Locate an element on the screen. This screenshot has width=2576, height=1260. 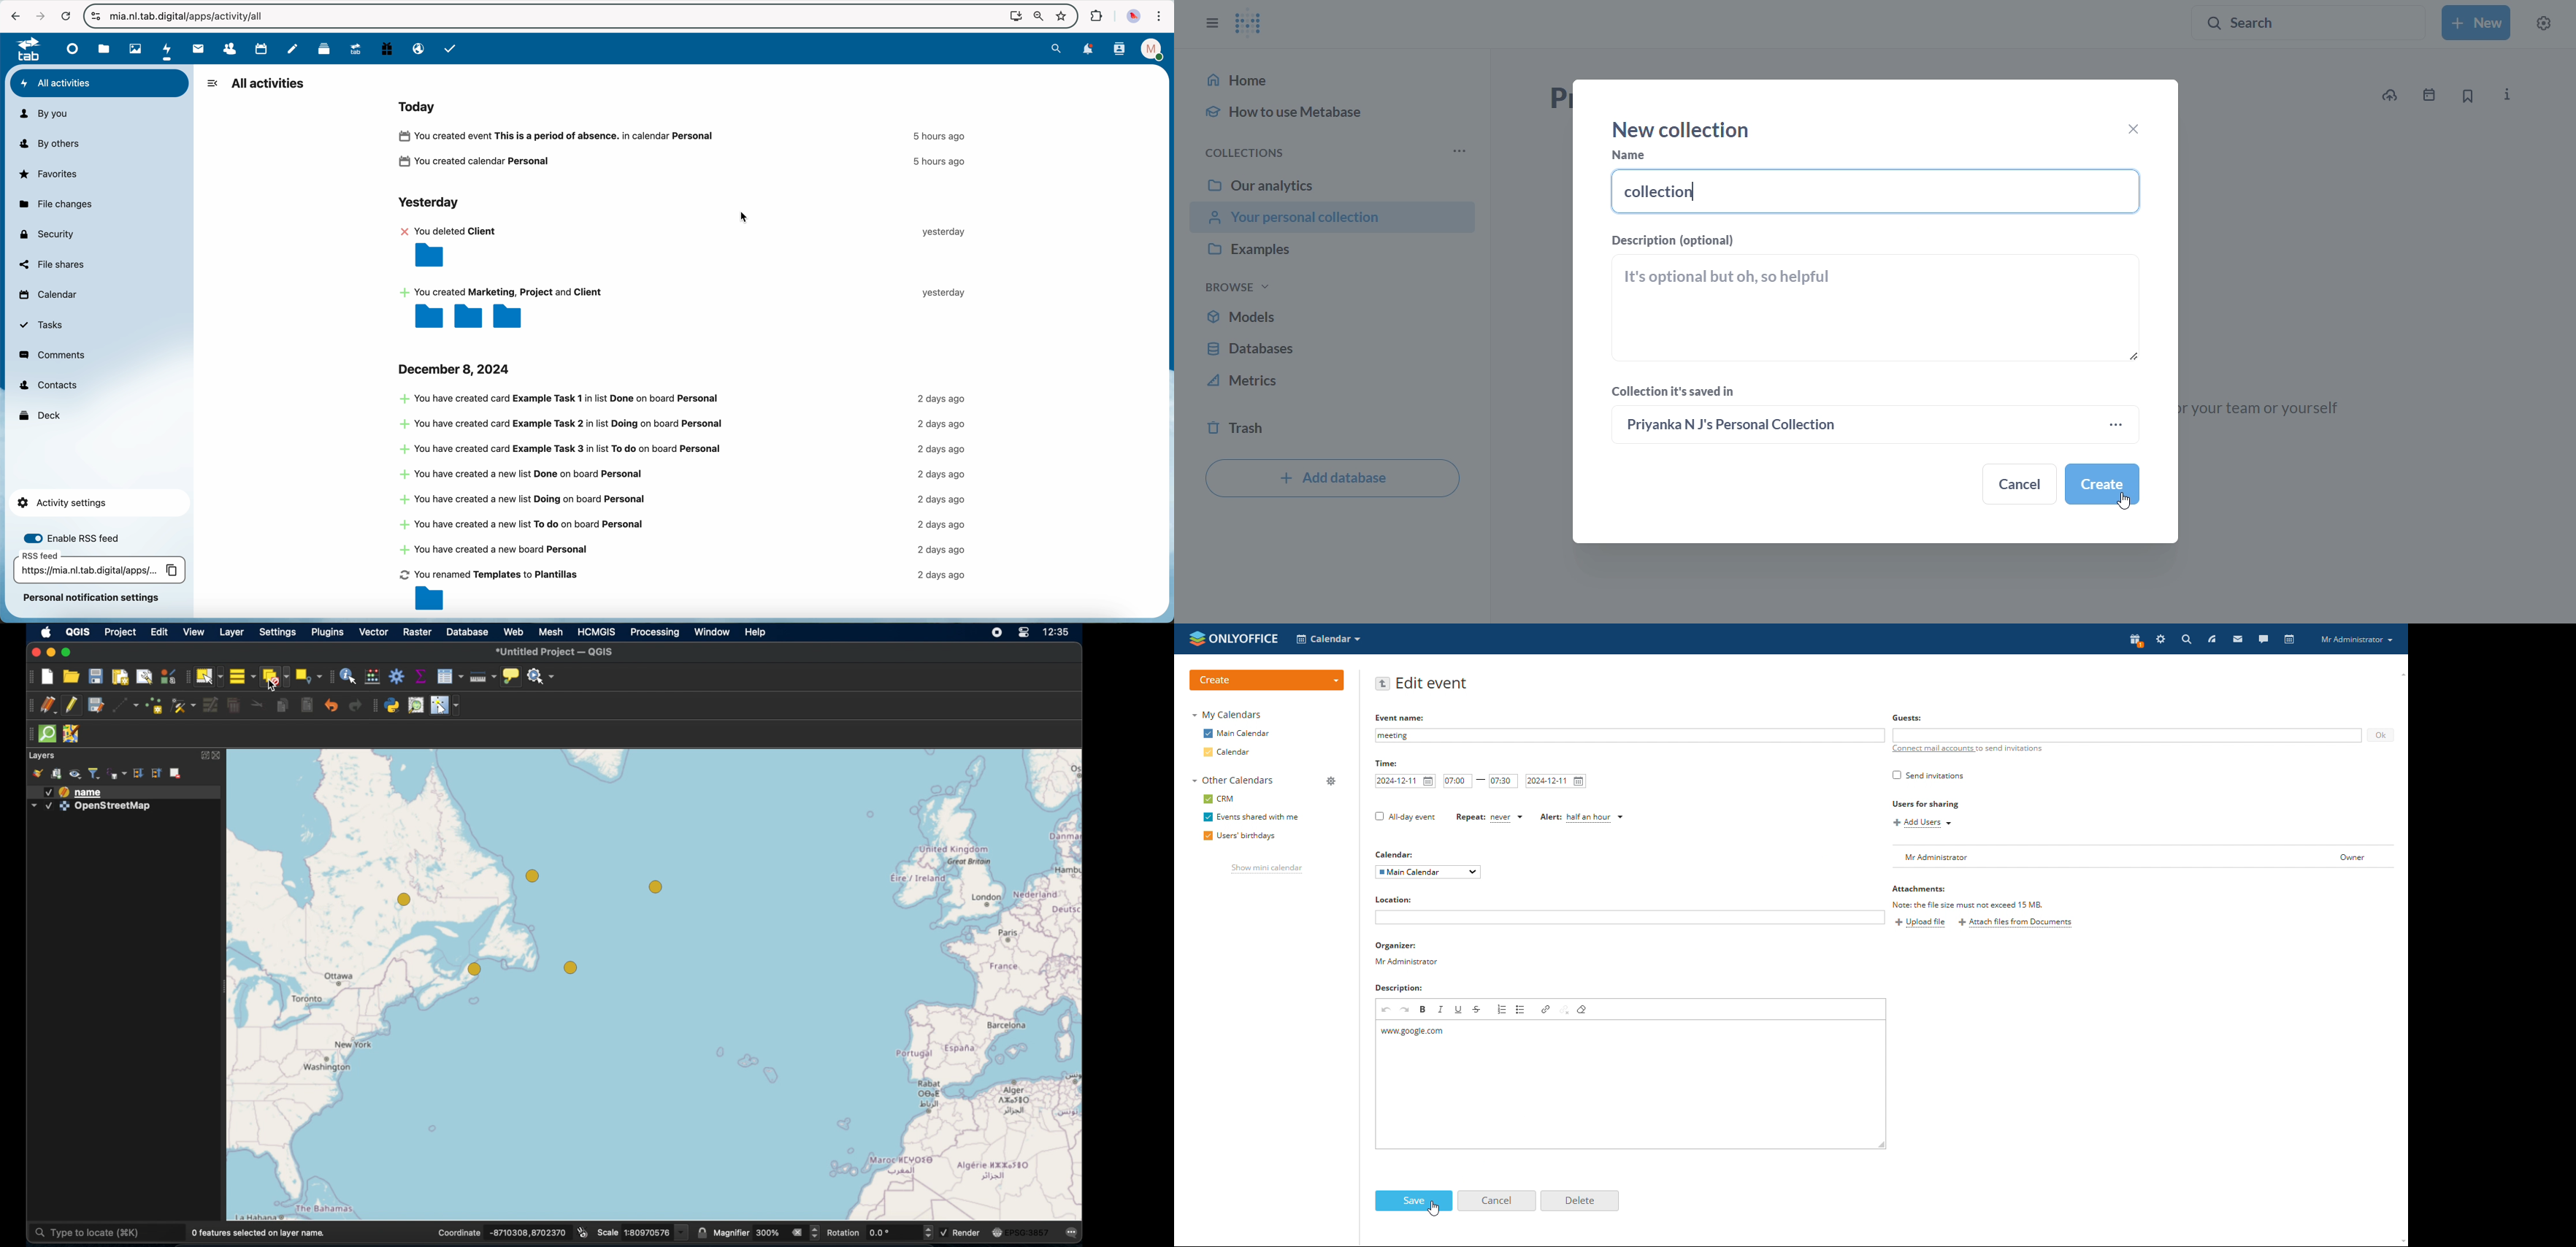
favorites is located at coordinates (1063, 16).